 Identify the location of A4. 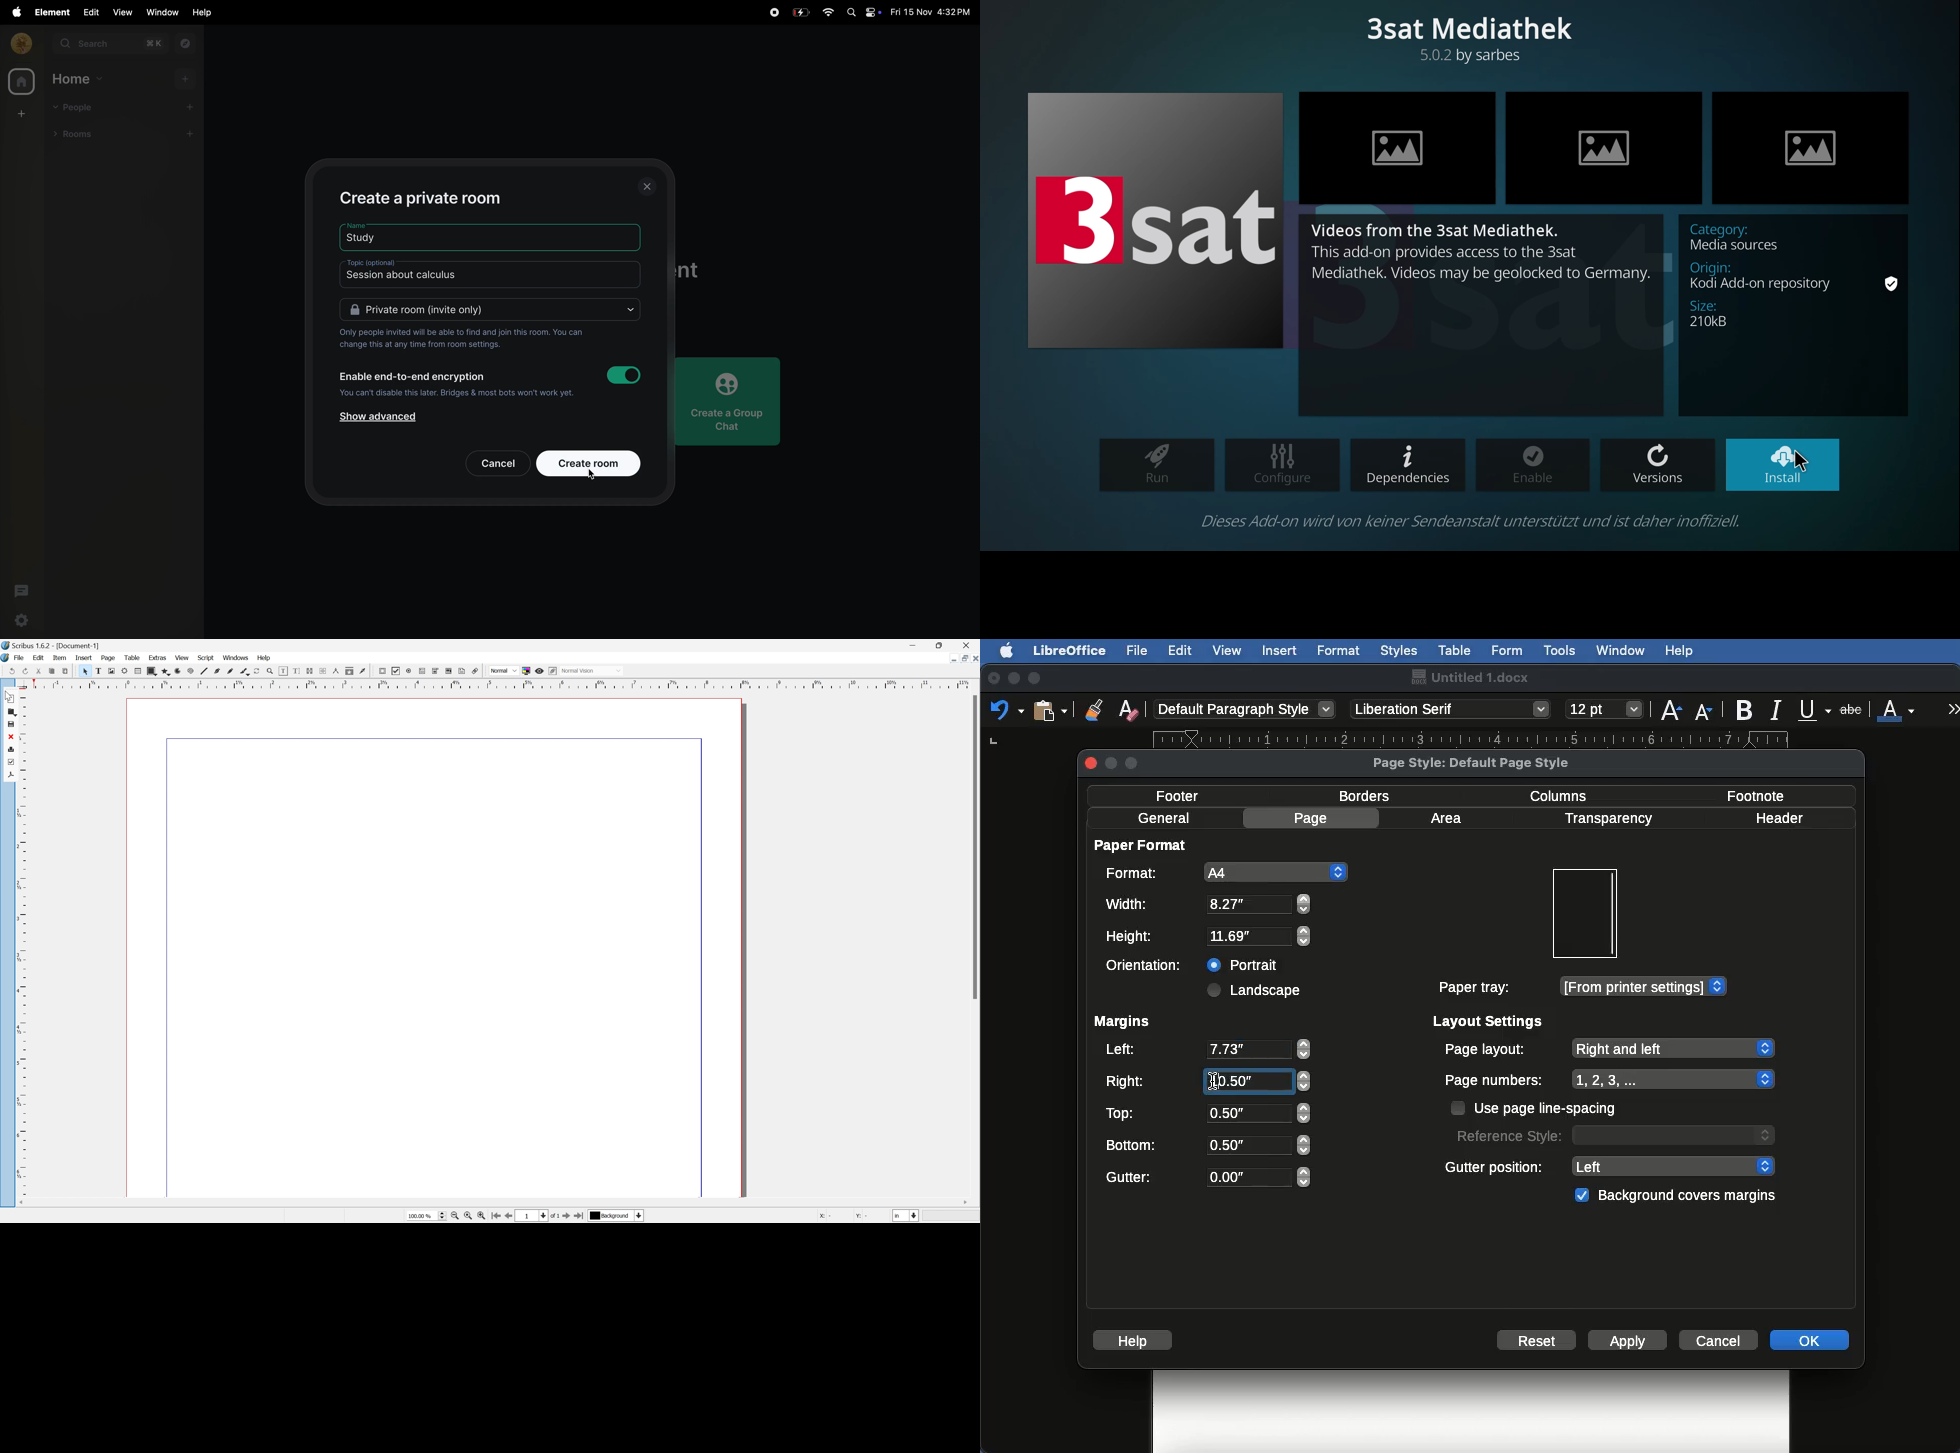
(1223, 872).